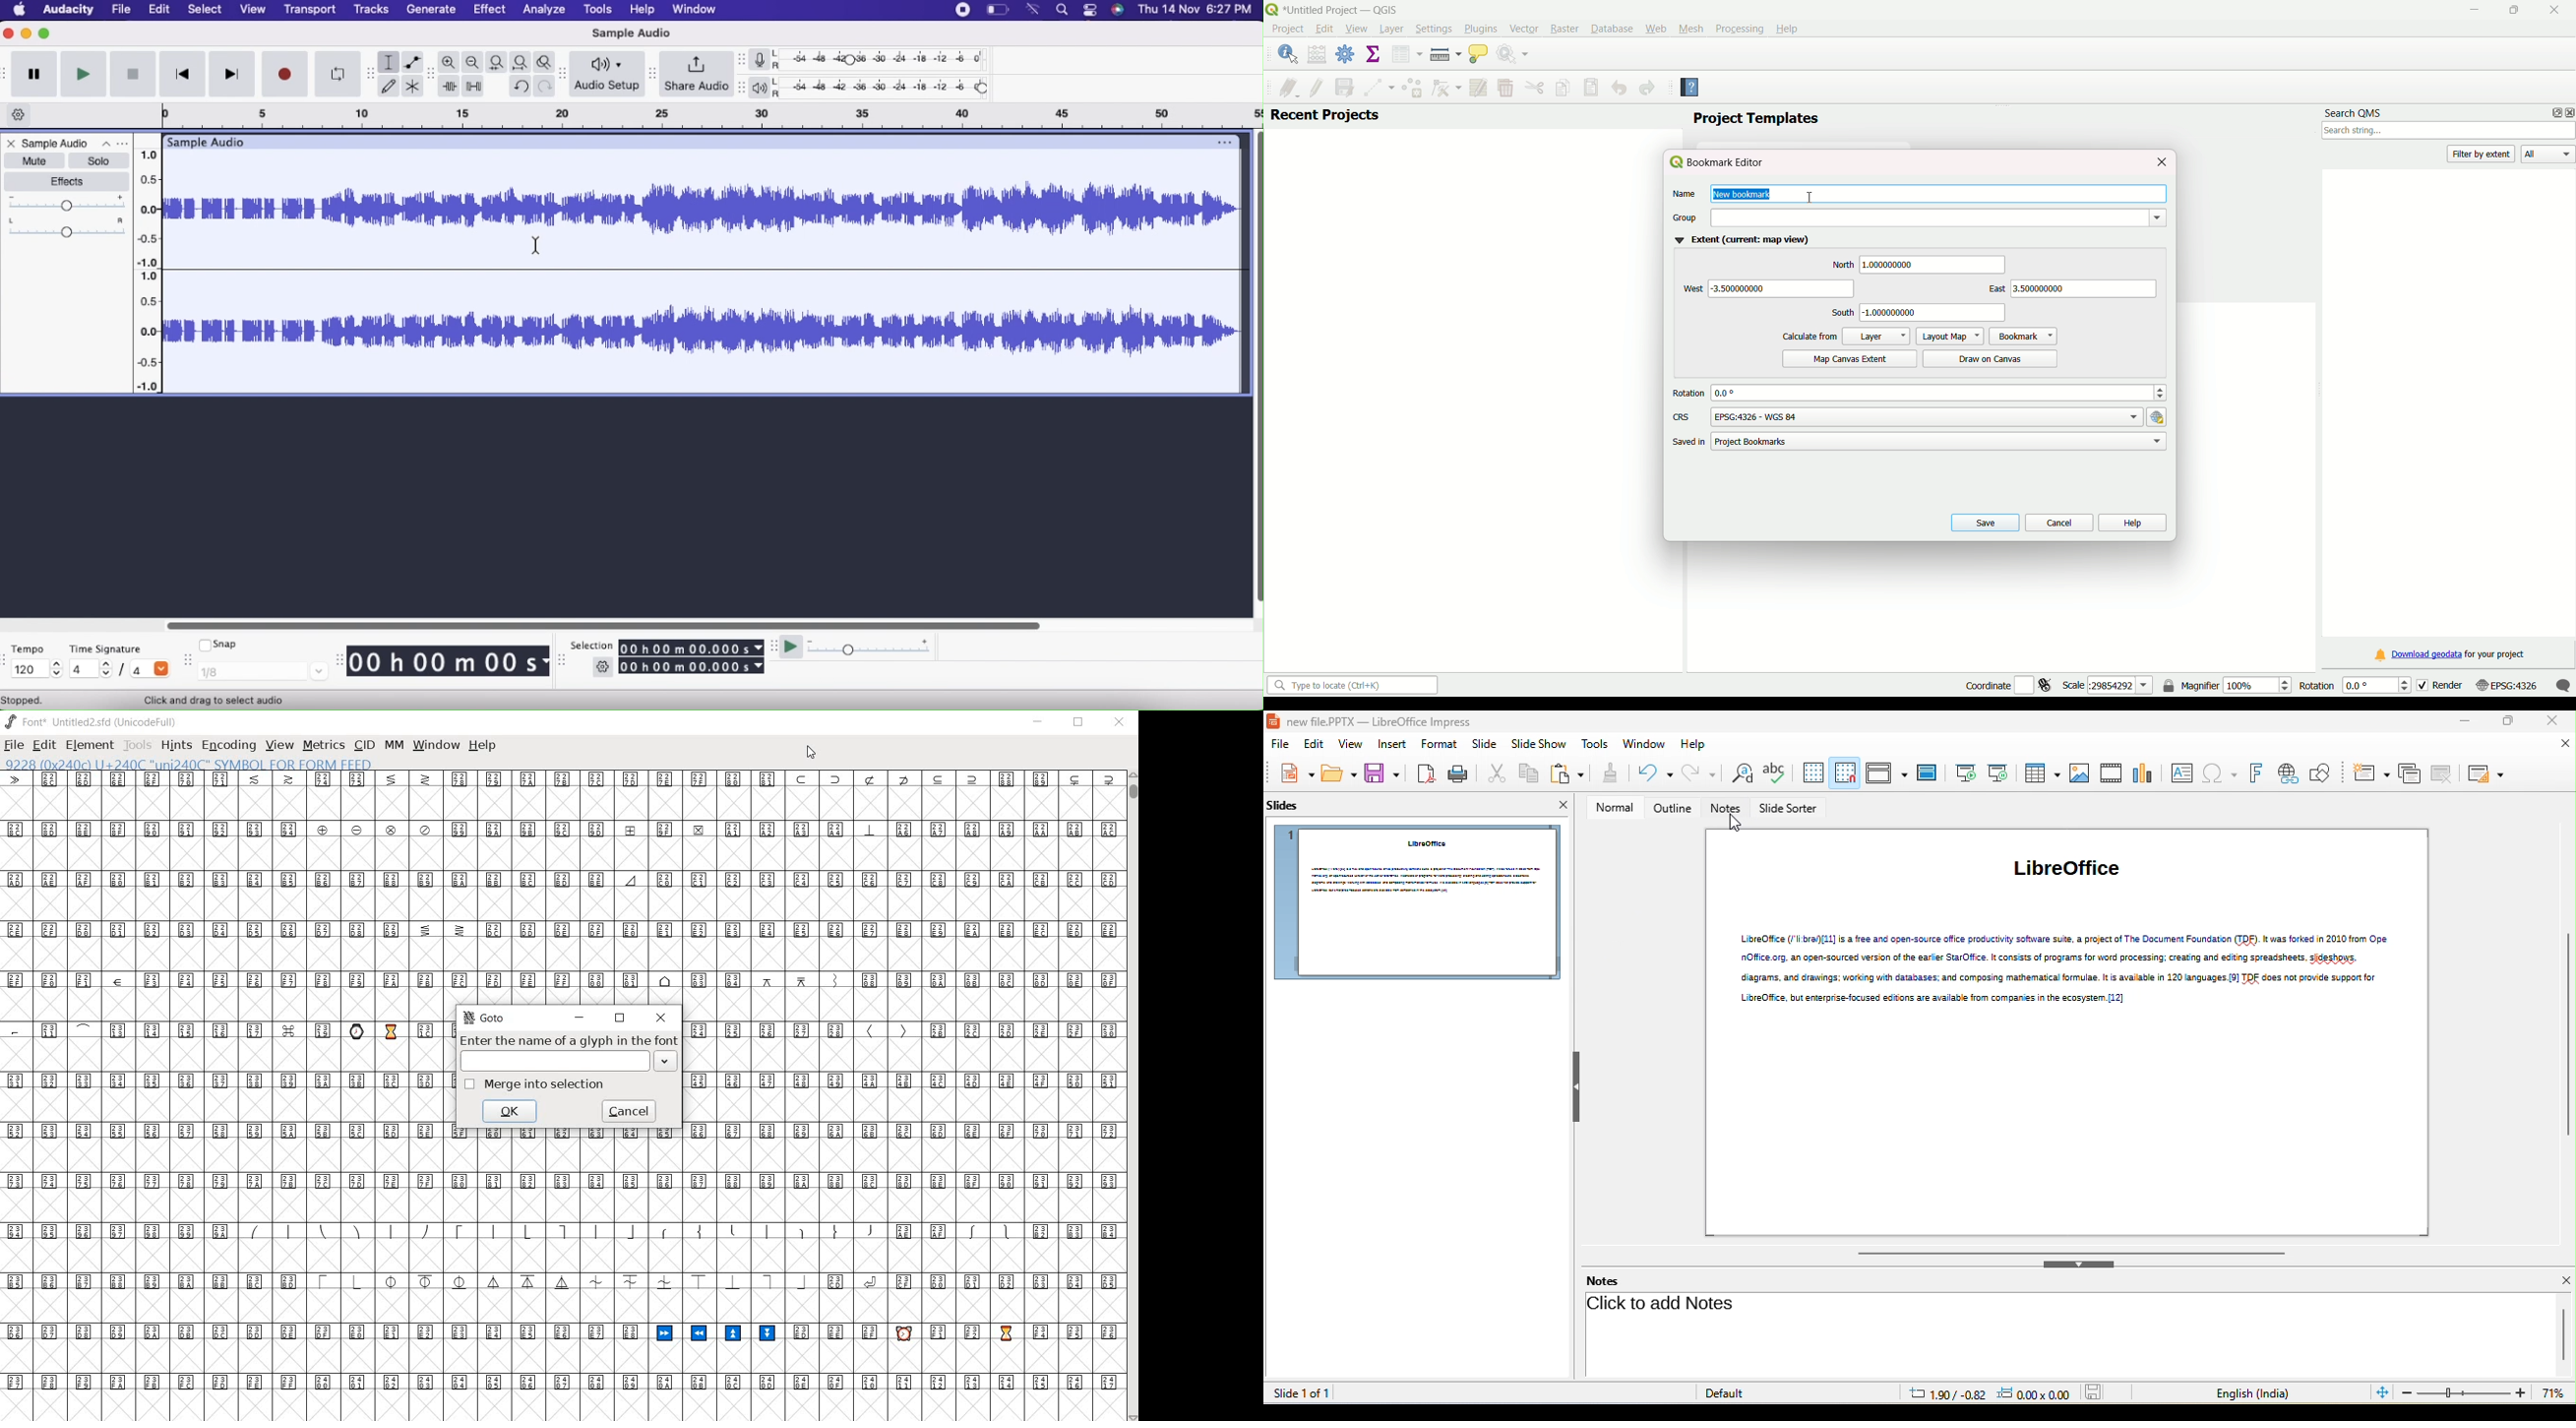  Describe the element at coordinates (2564, 1331) in the screenshot. I see `vertical scroll bar` at that location.